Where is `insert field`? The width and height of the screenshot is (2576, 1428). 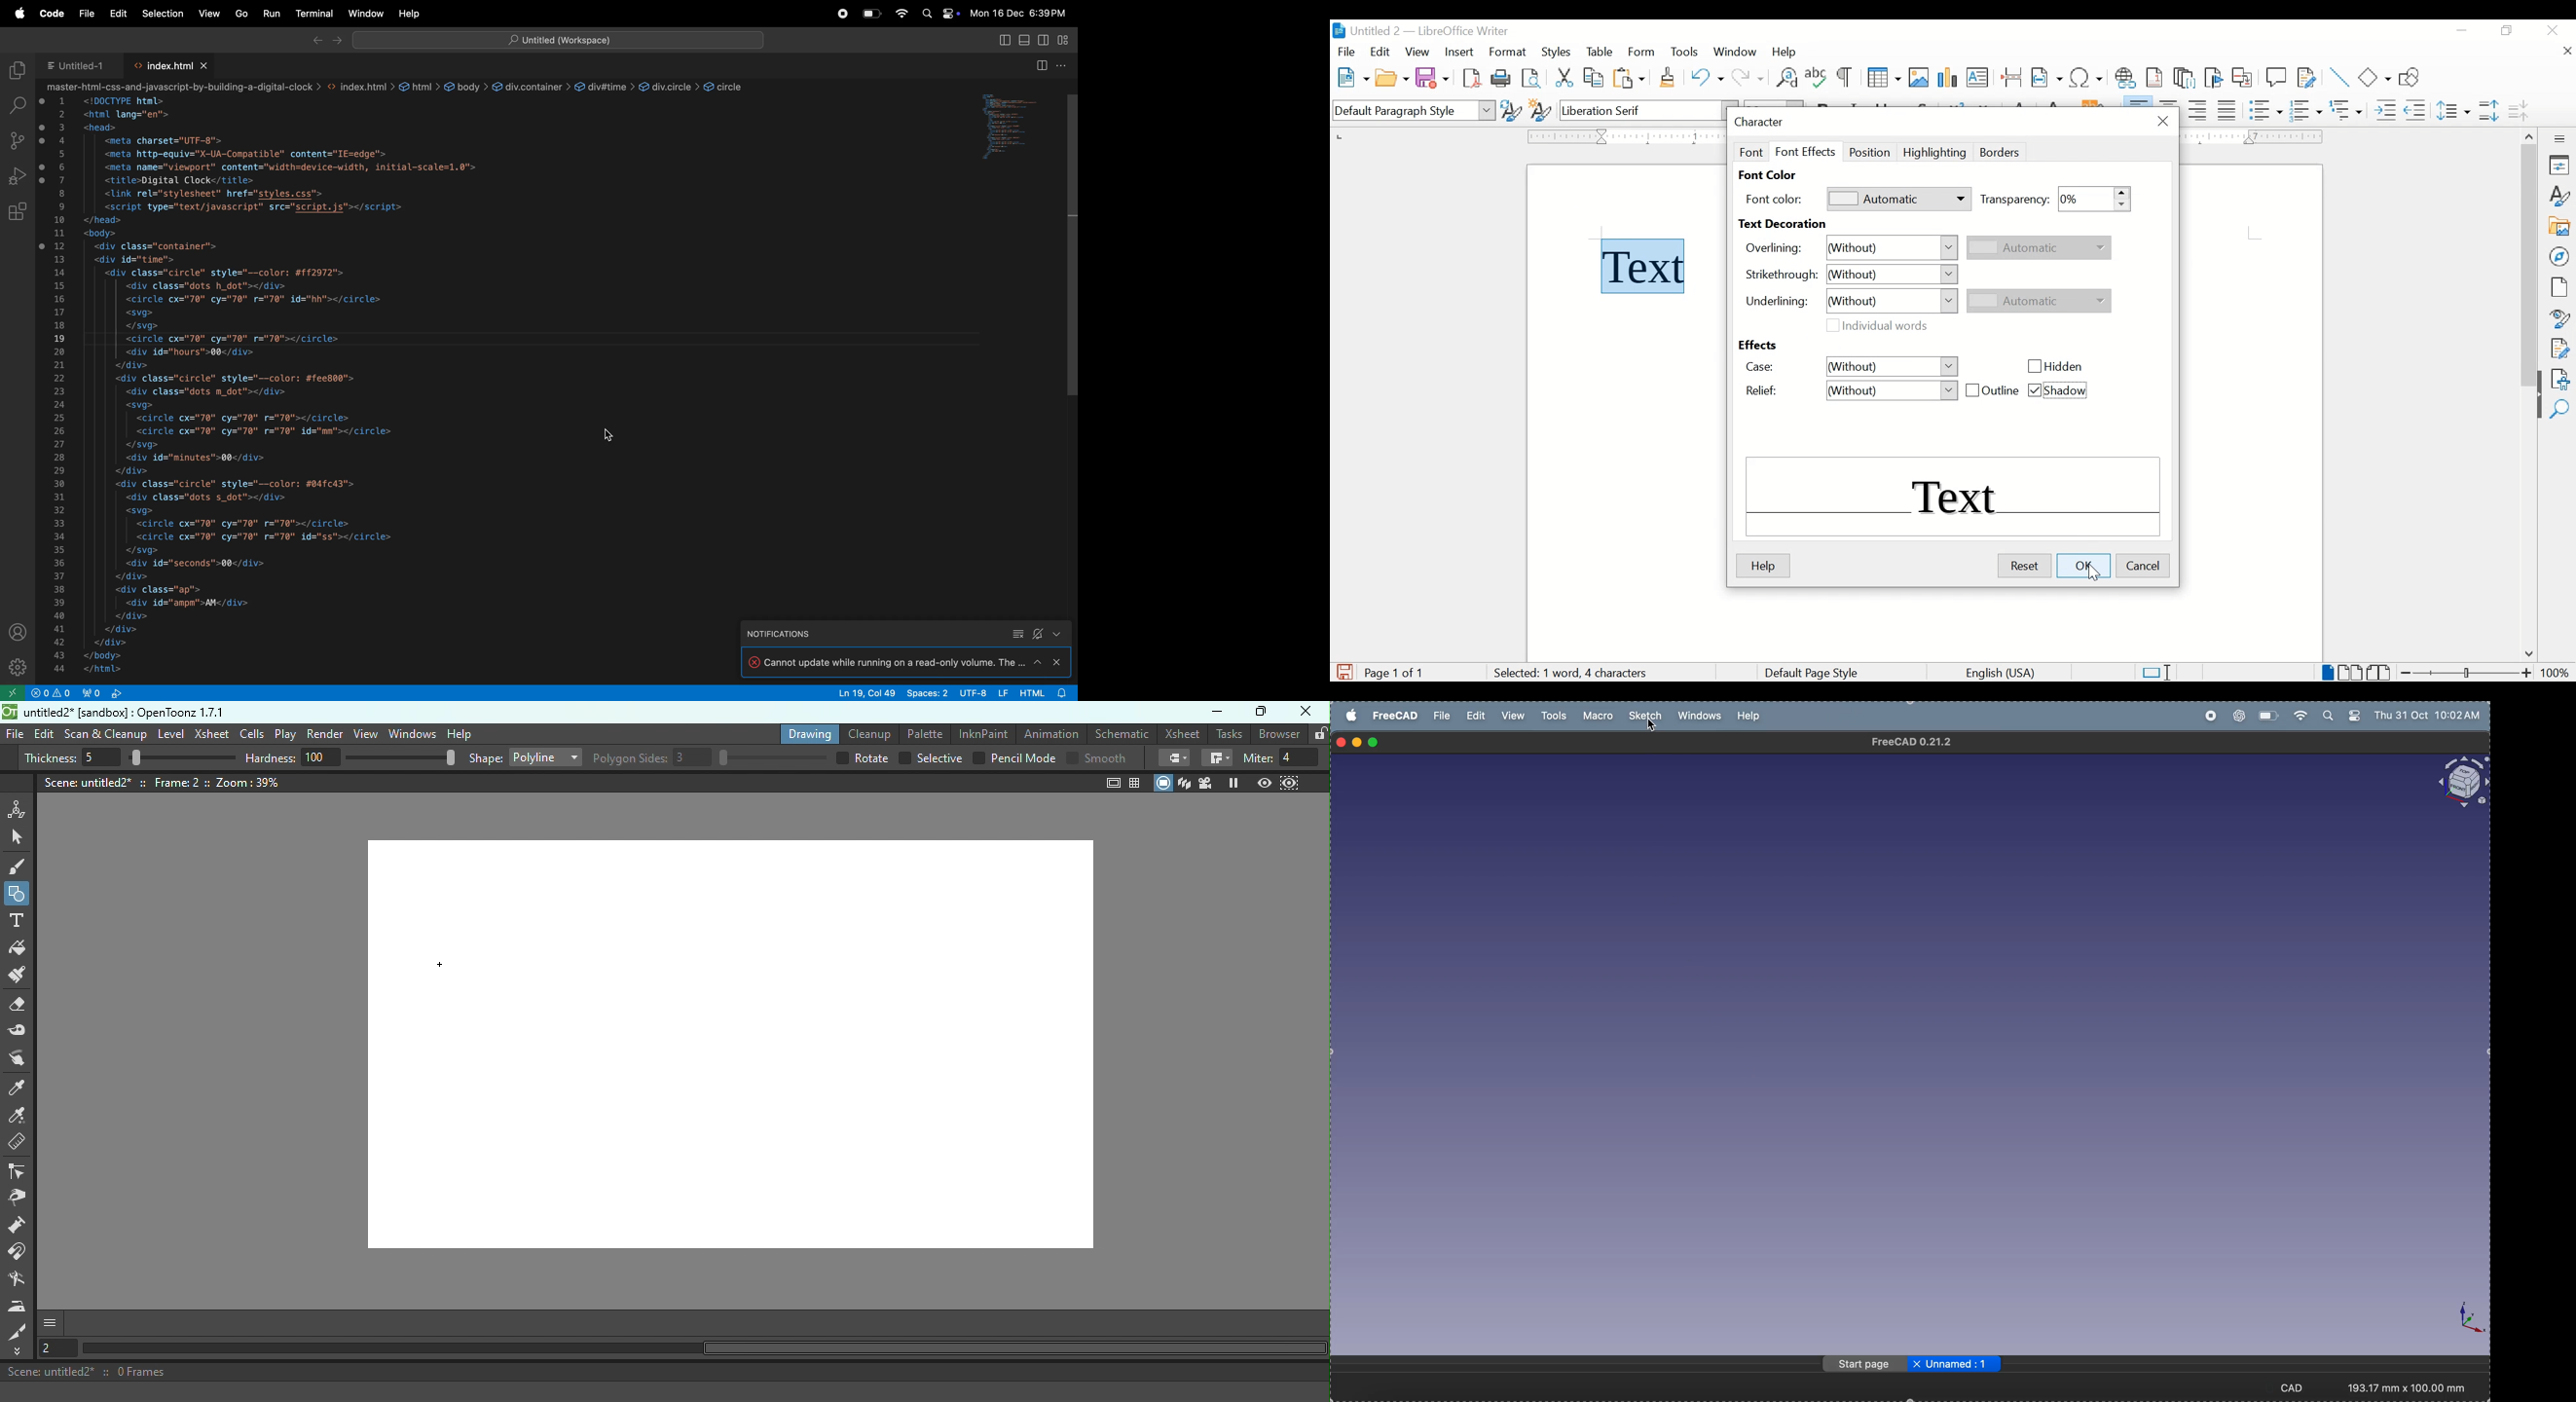
insert field is located at coordinates (2047, 77).